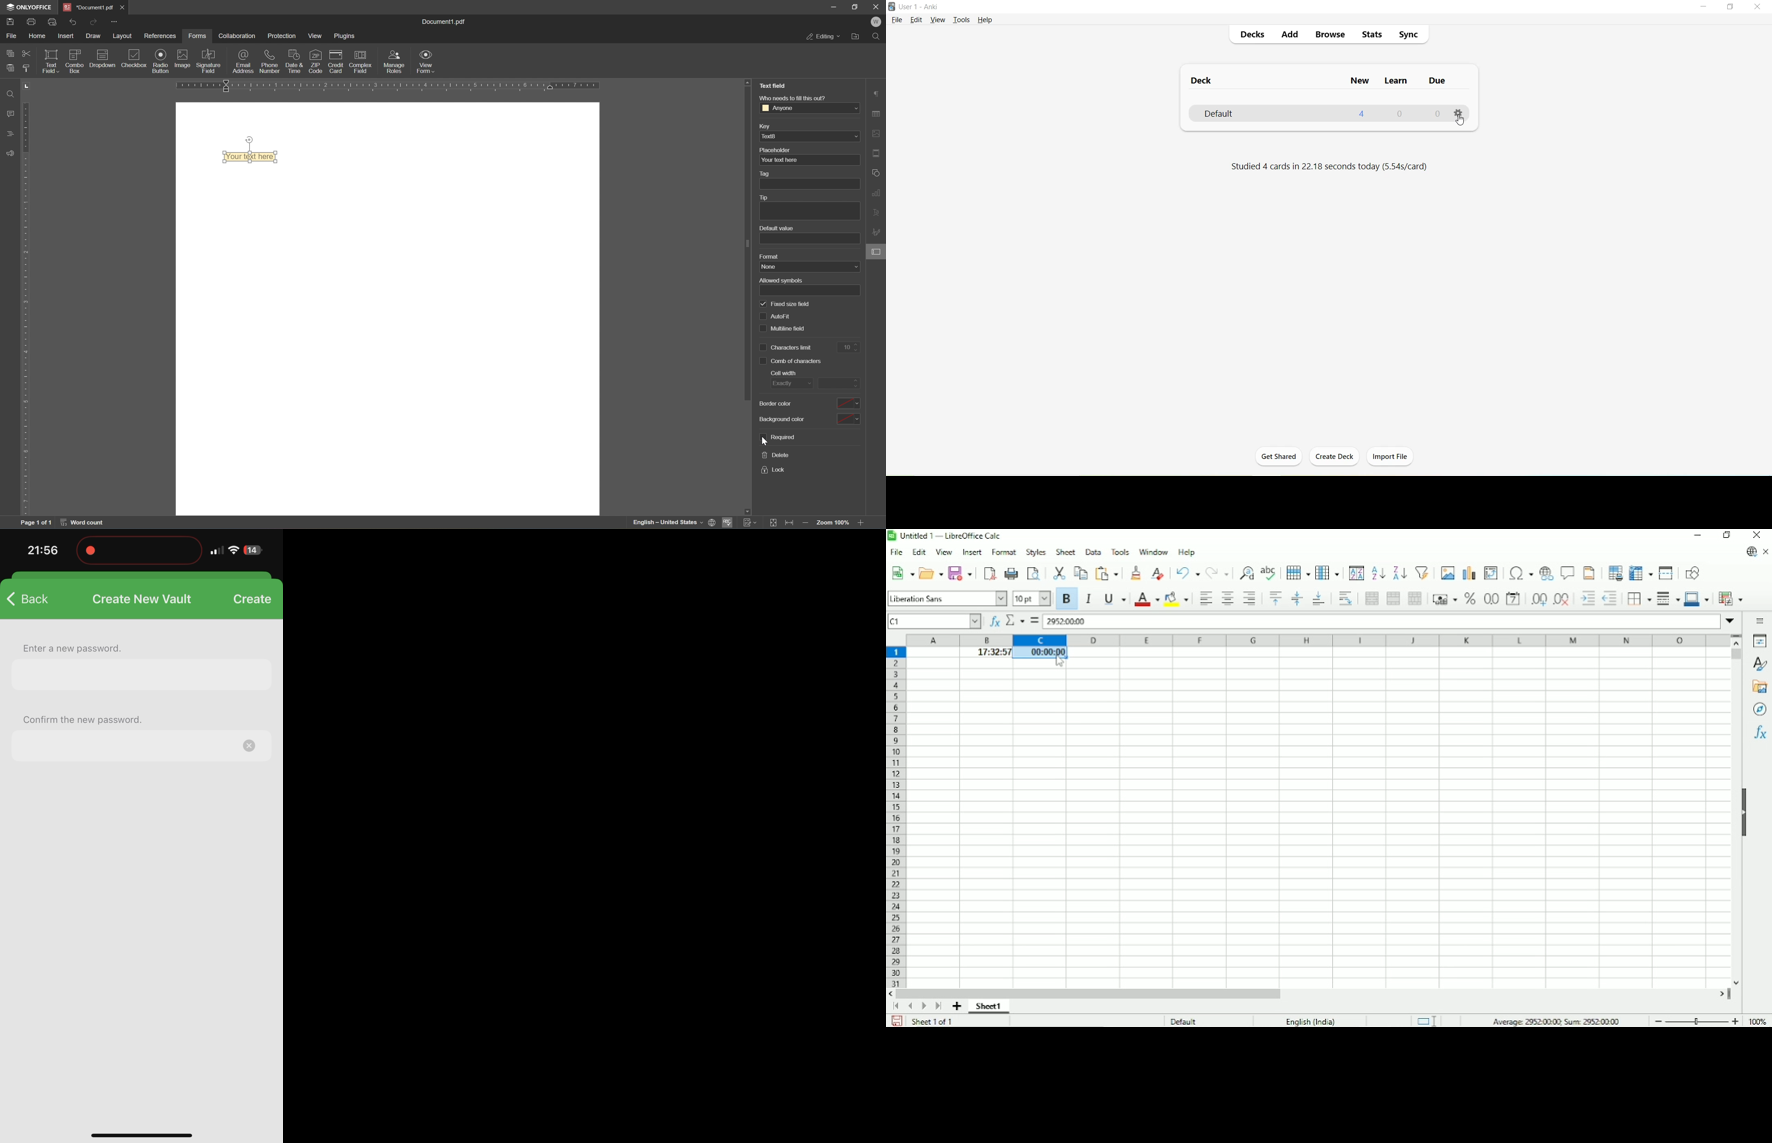  What do you see at coordinates (1319, 640) in the screenshot?
I see `Column headings` at bounding box center [1319, 640].